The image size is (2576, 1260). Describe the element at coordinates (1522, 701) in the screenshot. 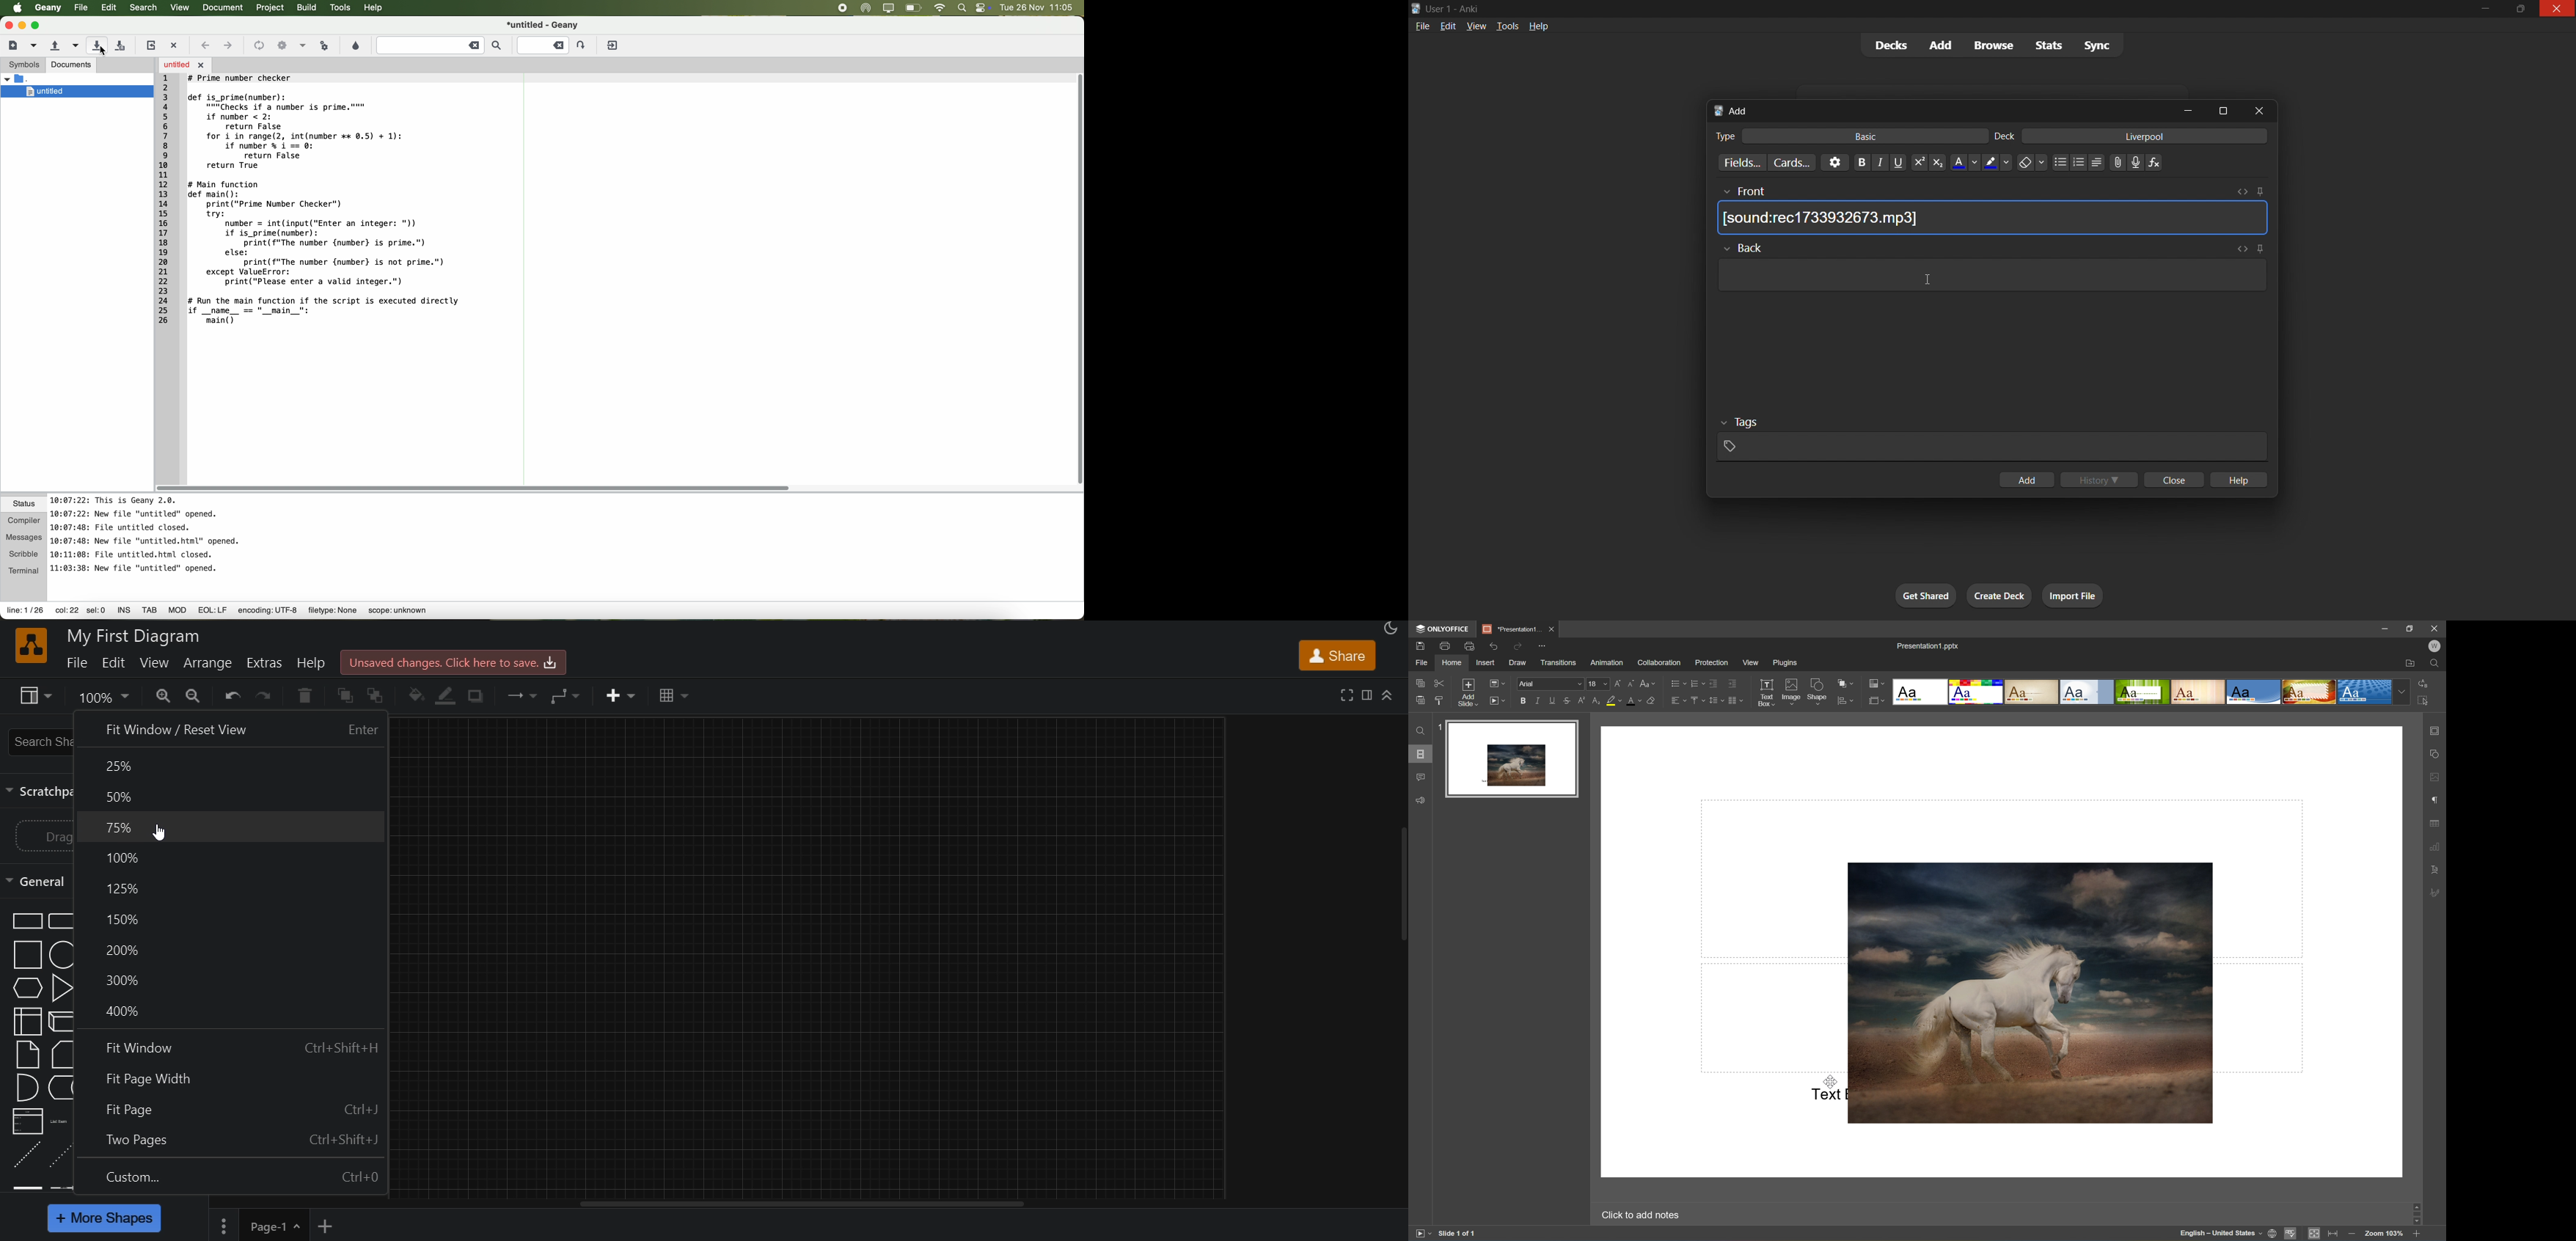

I see `Bold` at that location.